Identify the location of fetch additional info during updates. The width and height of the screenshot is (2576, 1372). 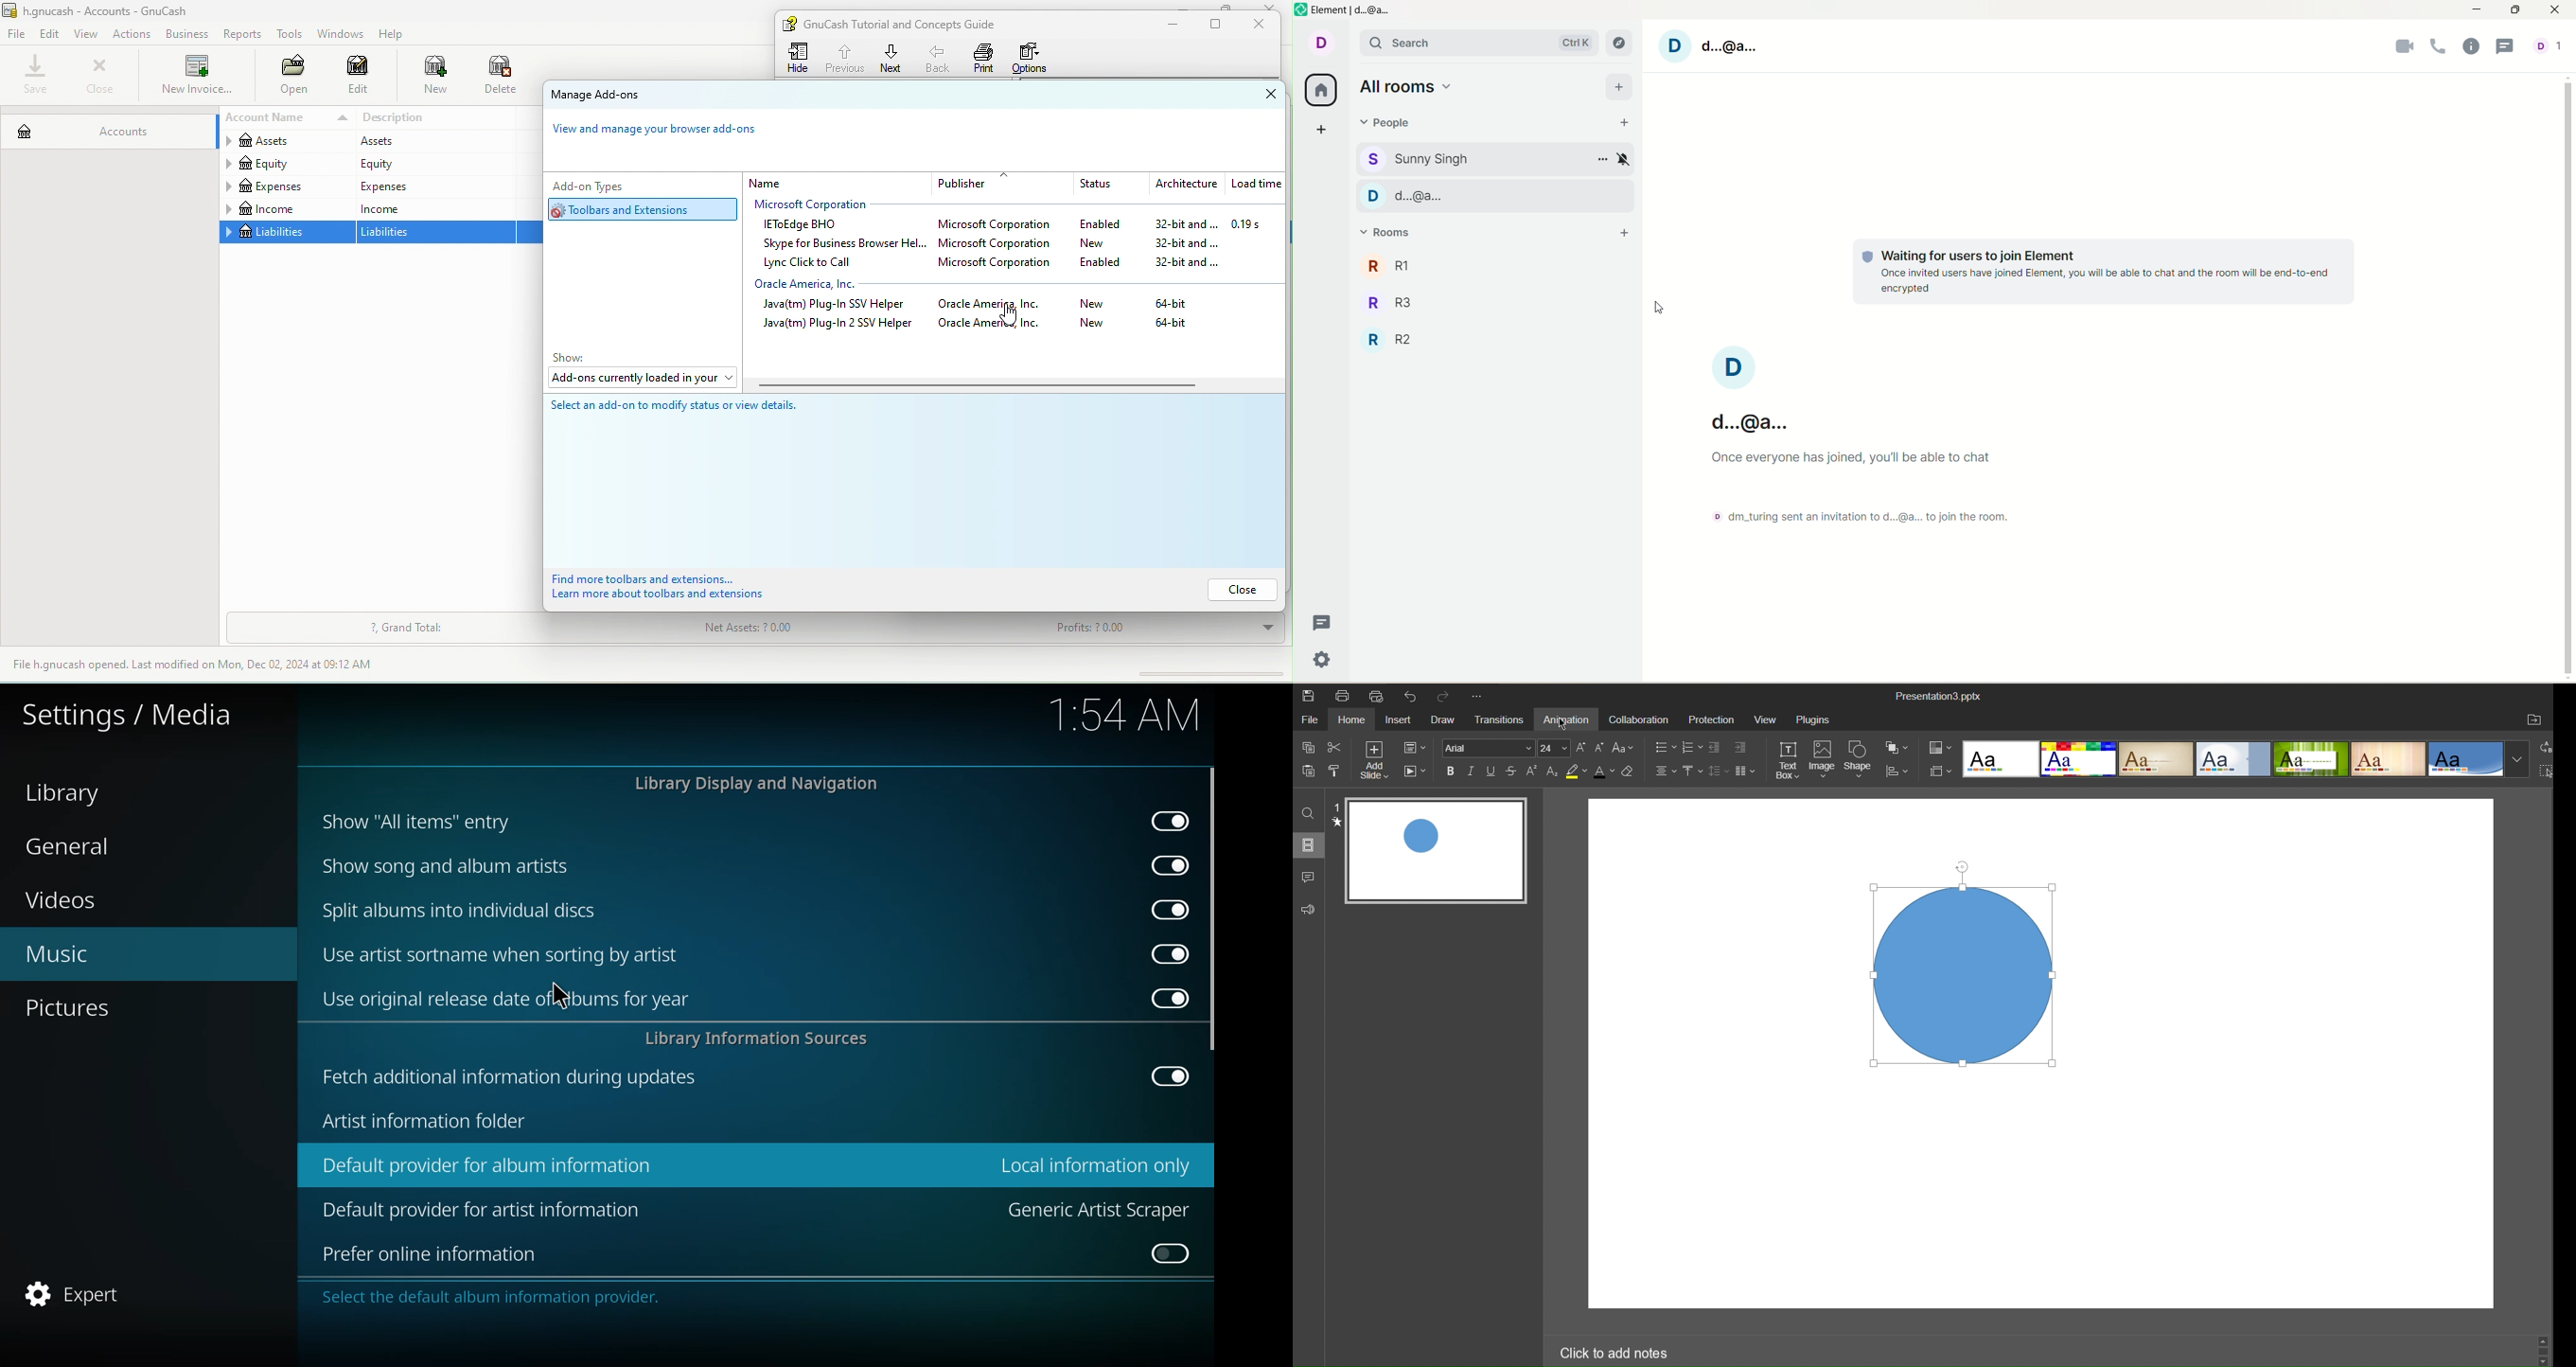
(511, 1076).